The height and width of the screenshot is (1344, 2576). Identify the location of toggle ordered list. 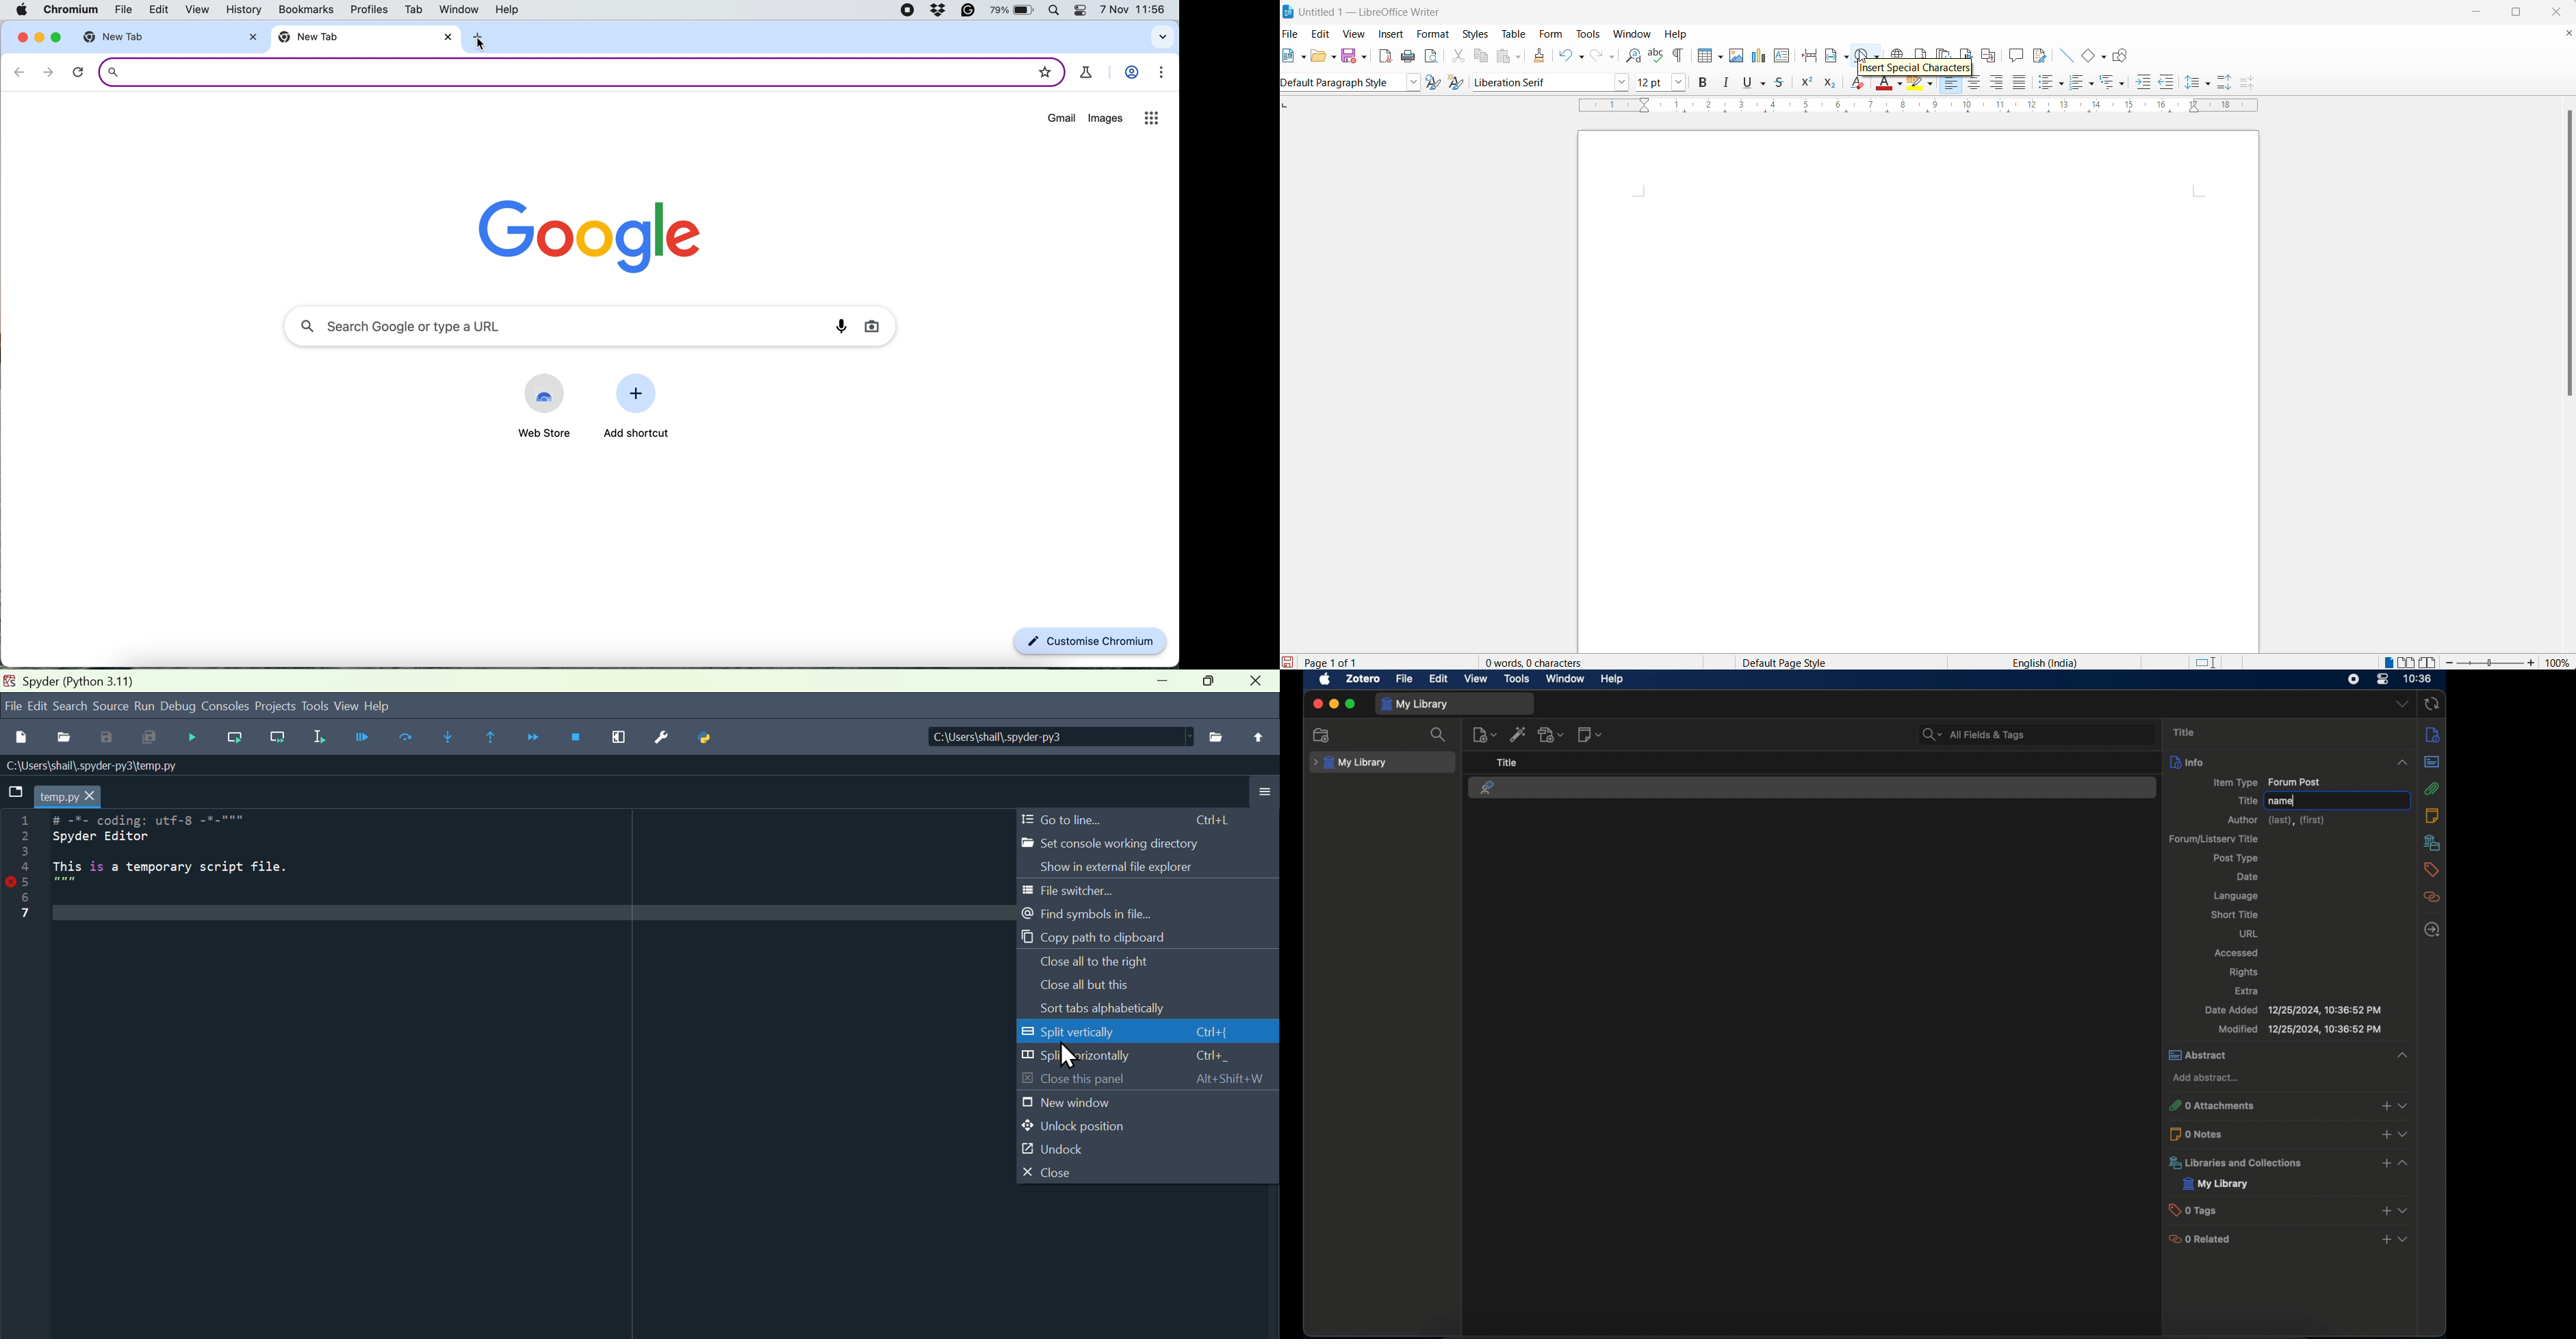
(2077, 84).